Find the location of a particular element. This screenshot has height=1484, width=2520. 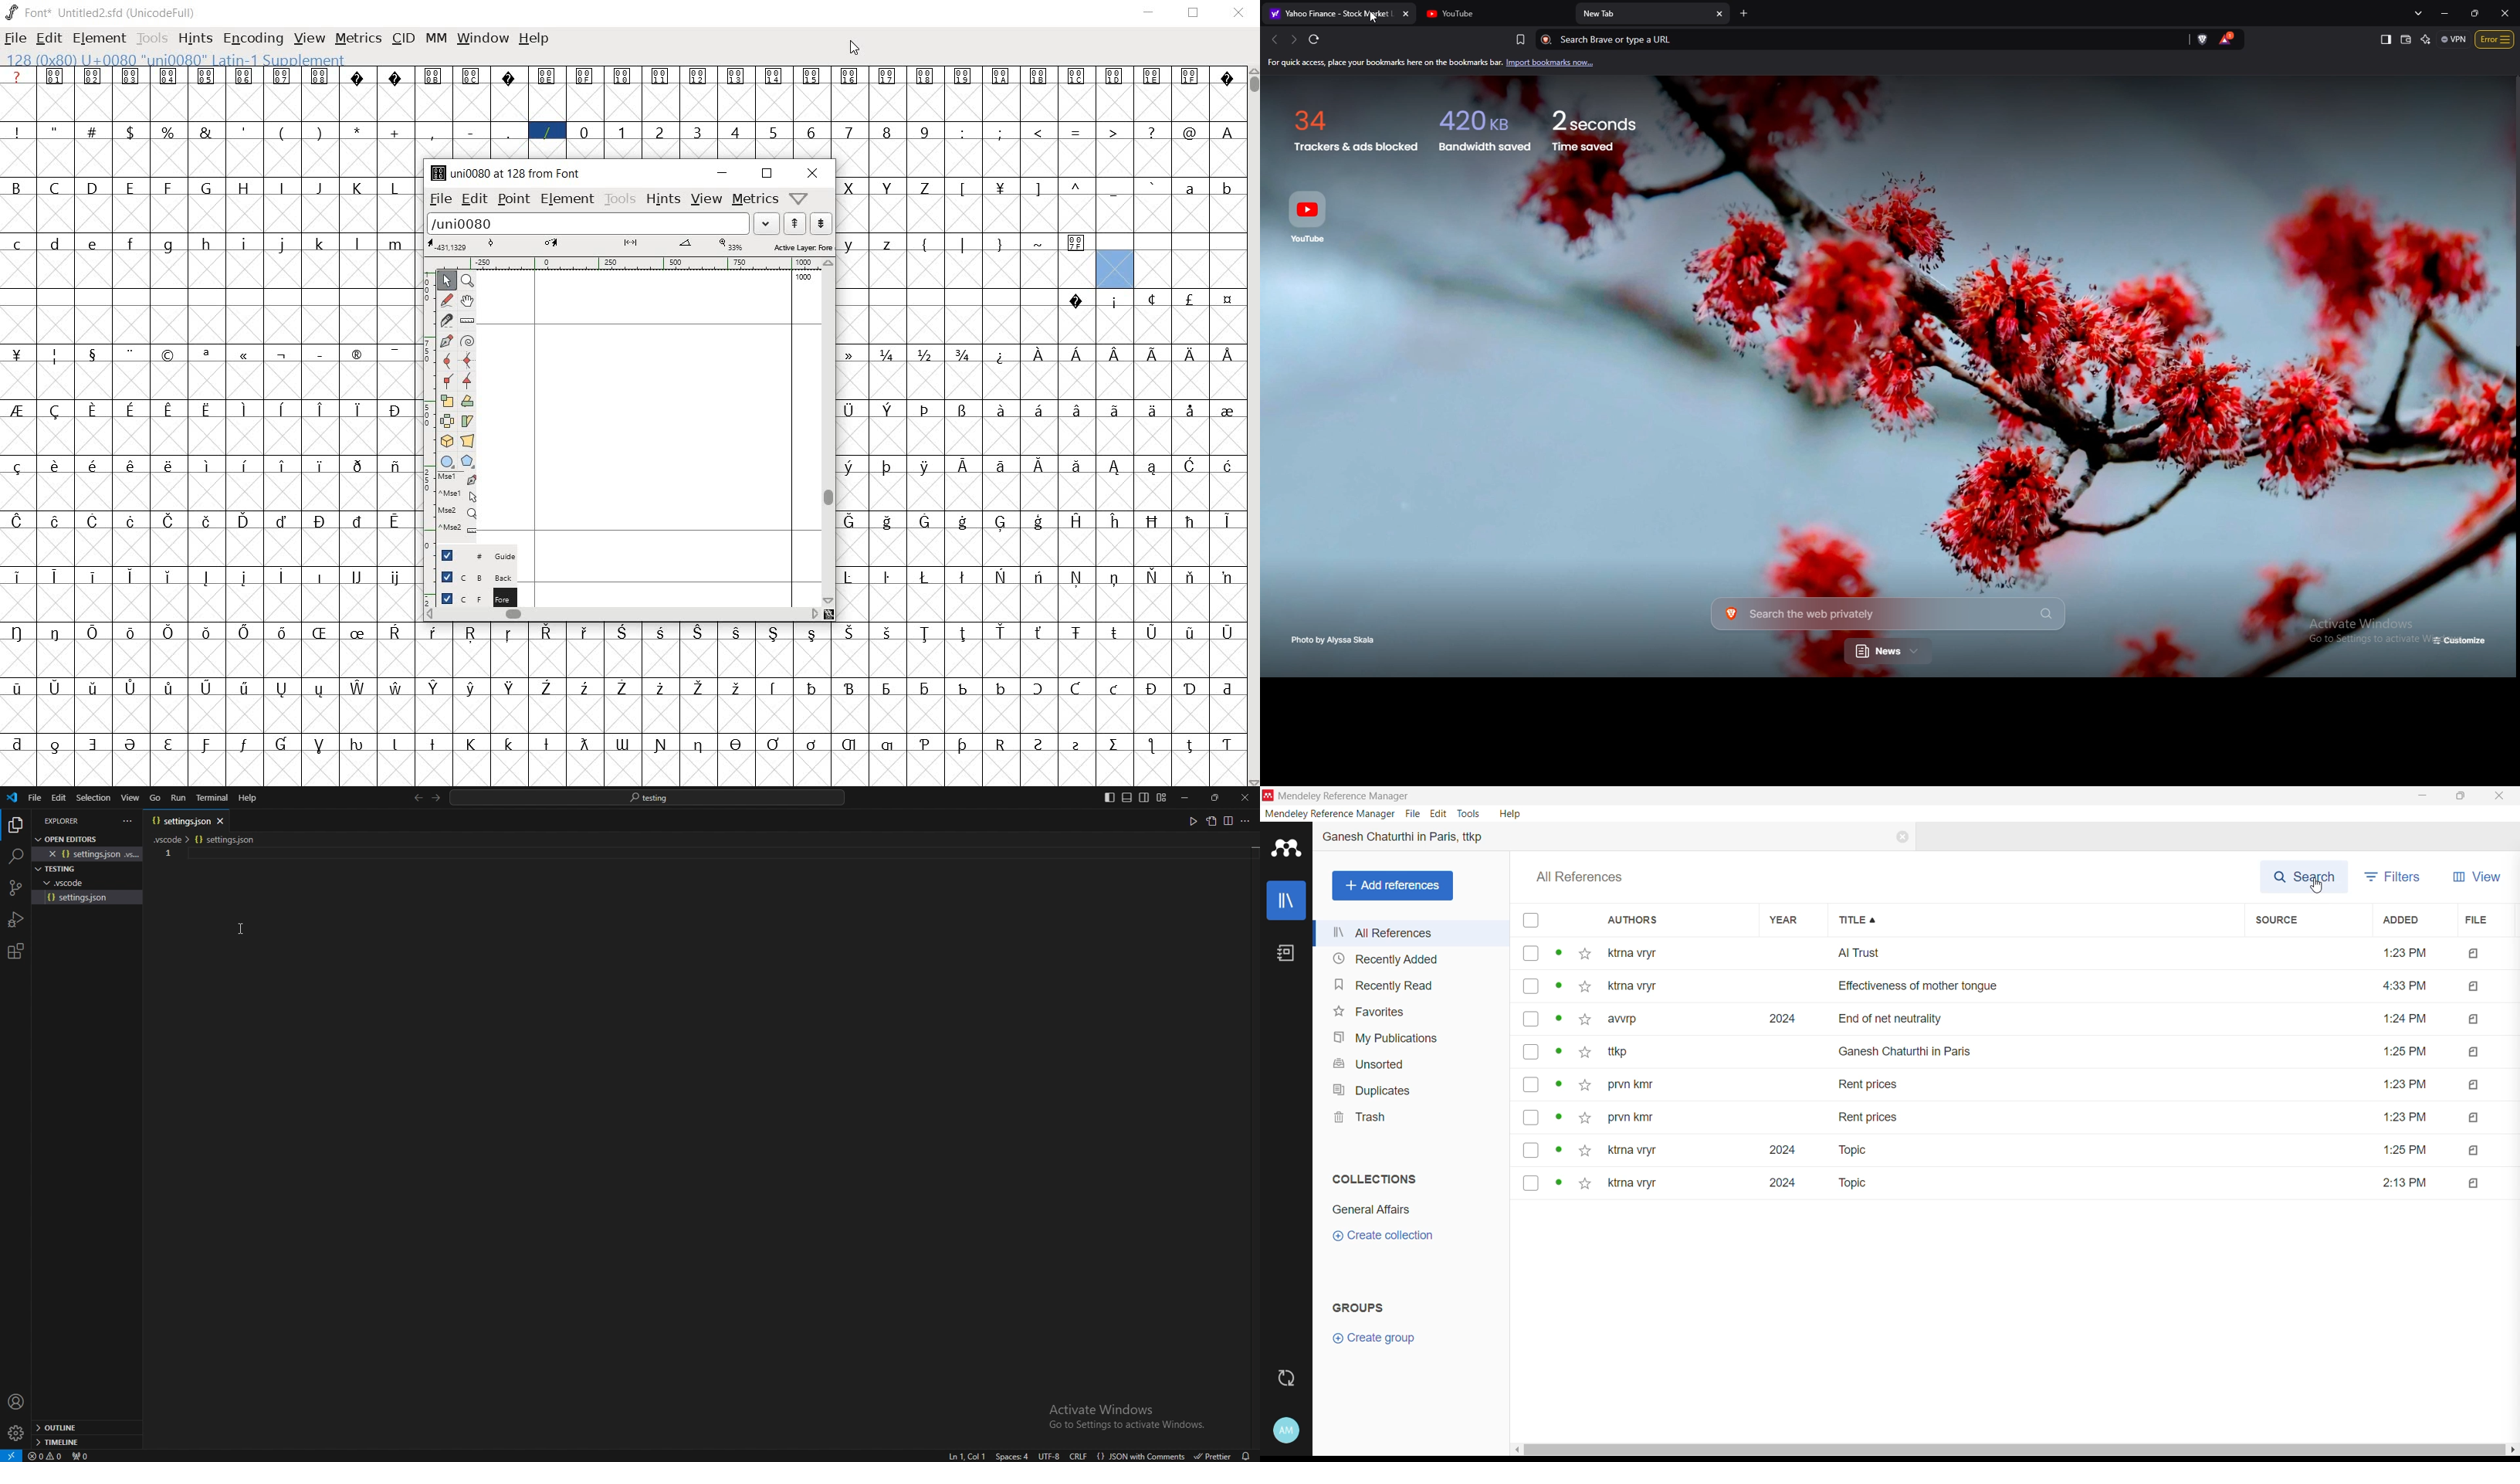

glyph is located at coordinates (246, 410).